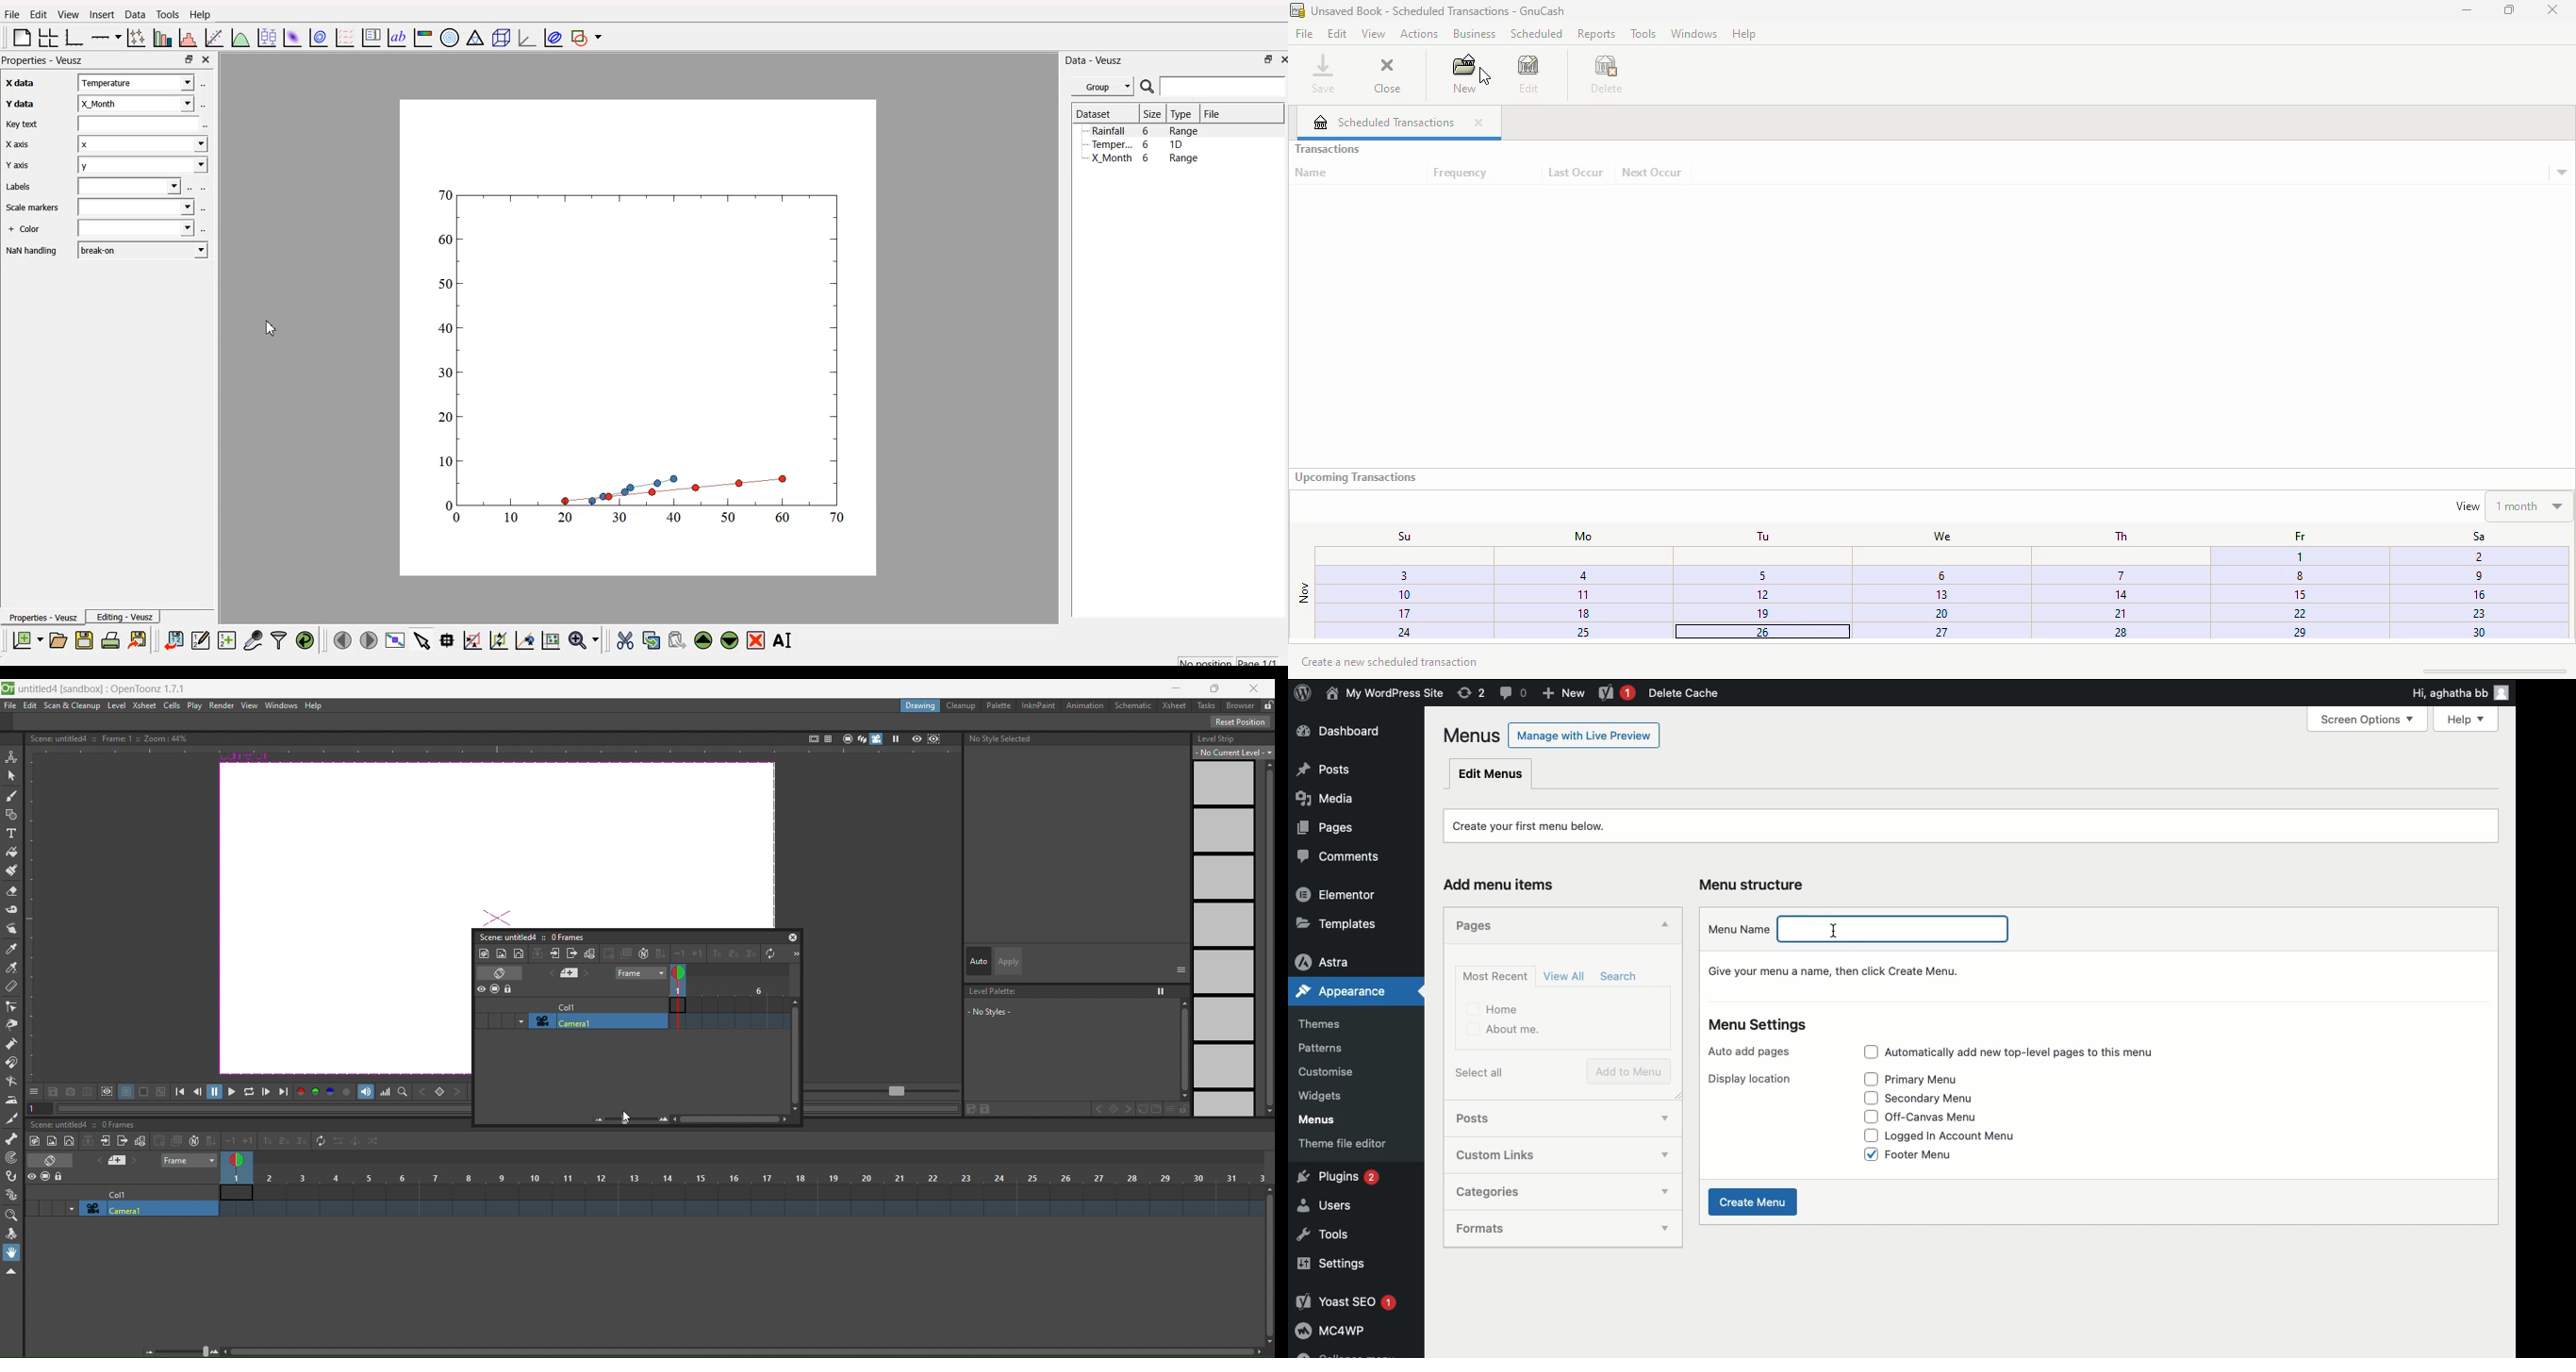 The height and width of the screenshot is (1372, 2576). What do you see at coordinates (11, 852) in the screenshot?
I see `fill tool` at bounding box center [11, 852].